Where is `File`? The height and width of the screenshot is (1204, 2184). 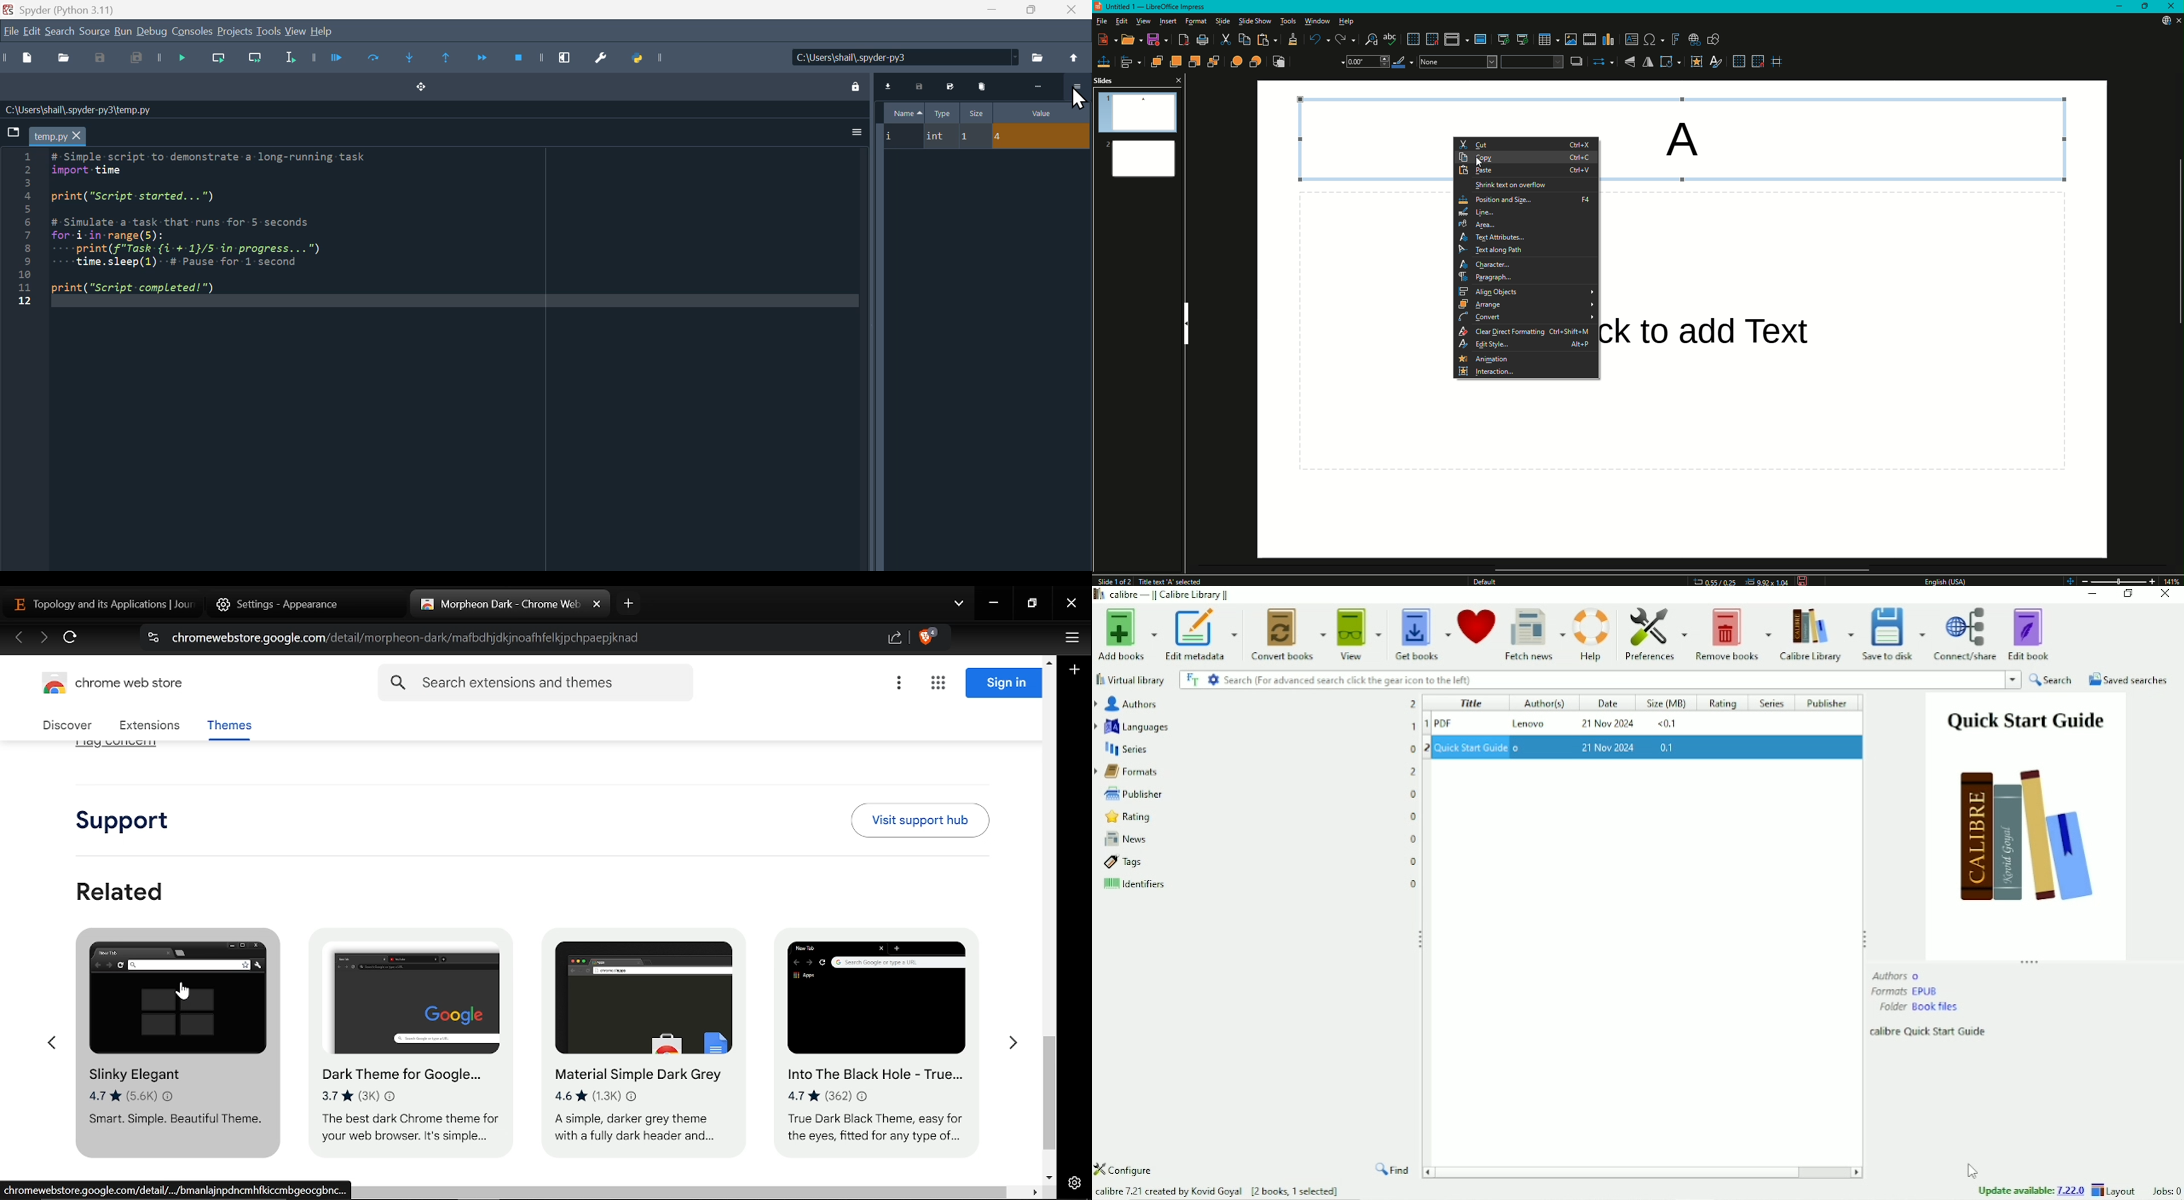 File is located at coordinates (986, 136).